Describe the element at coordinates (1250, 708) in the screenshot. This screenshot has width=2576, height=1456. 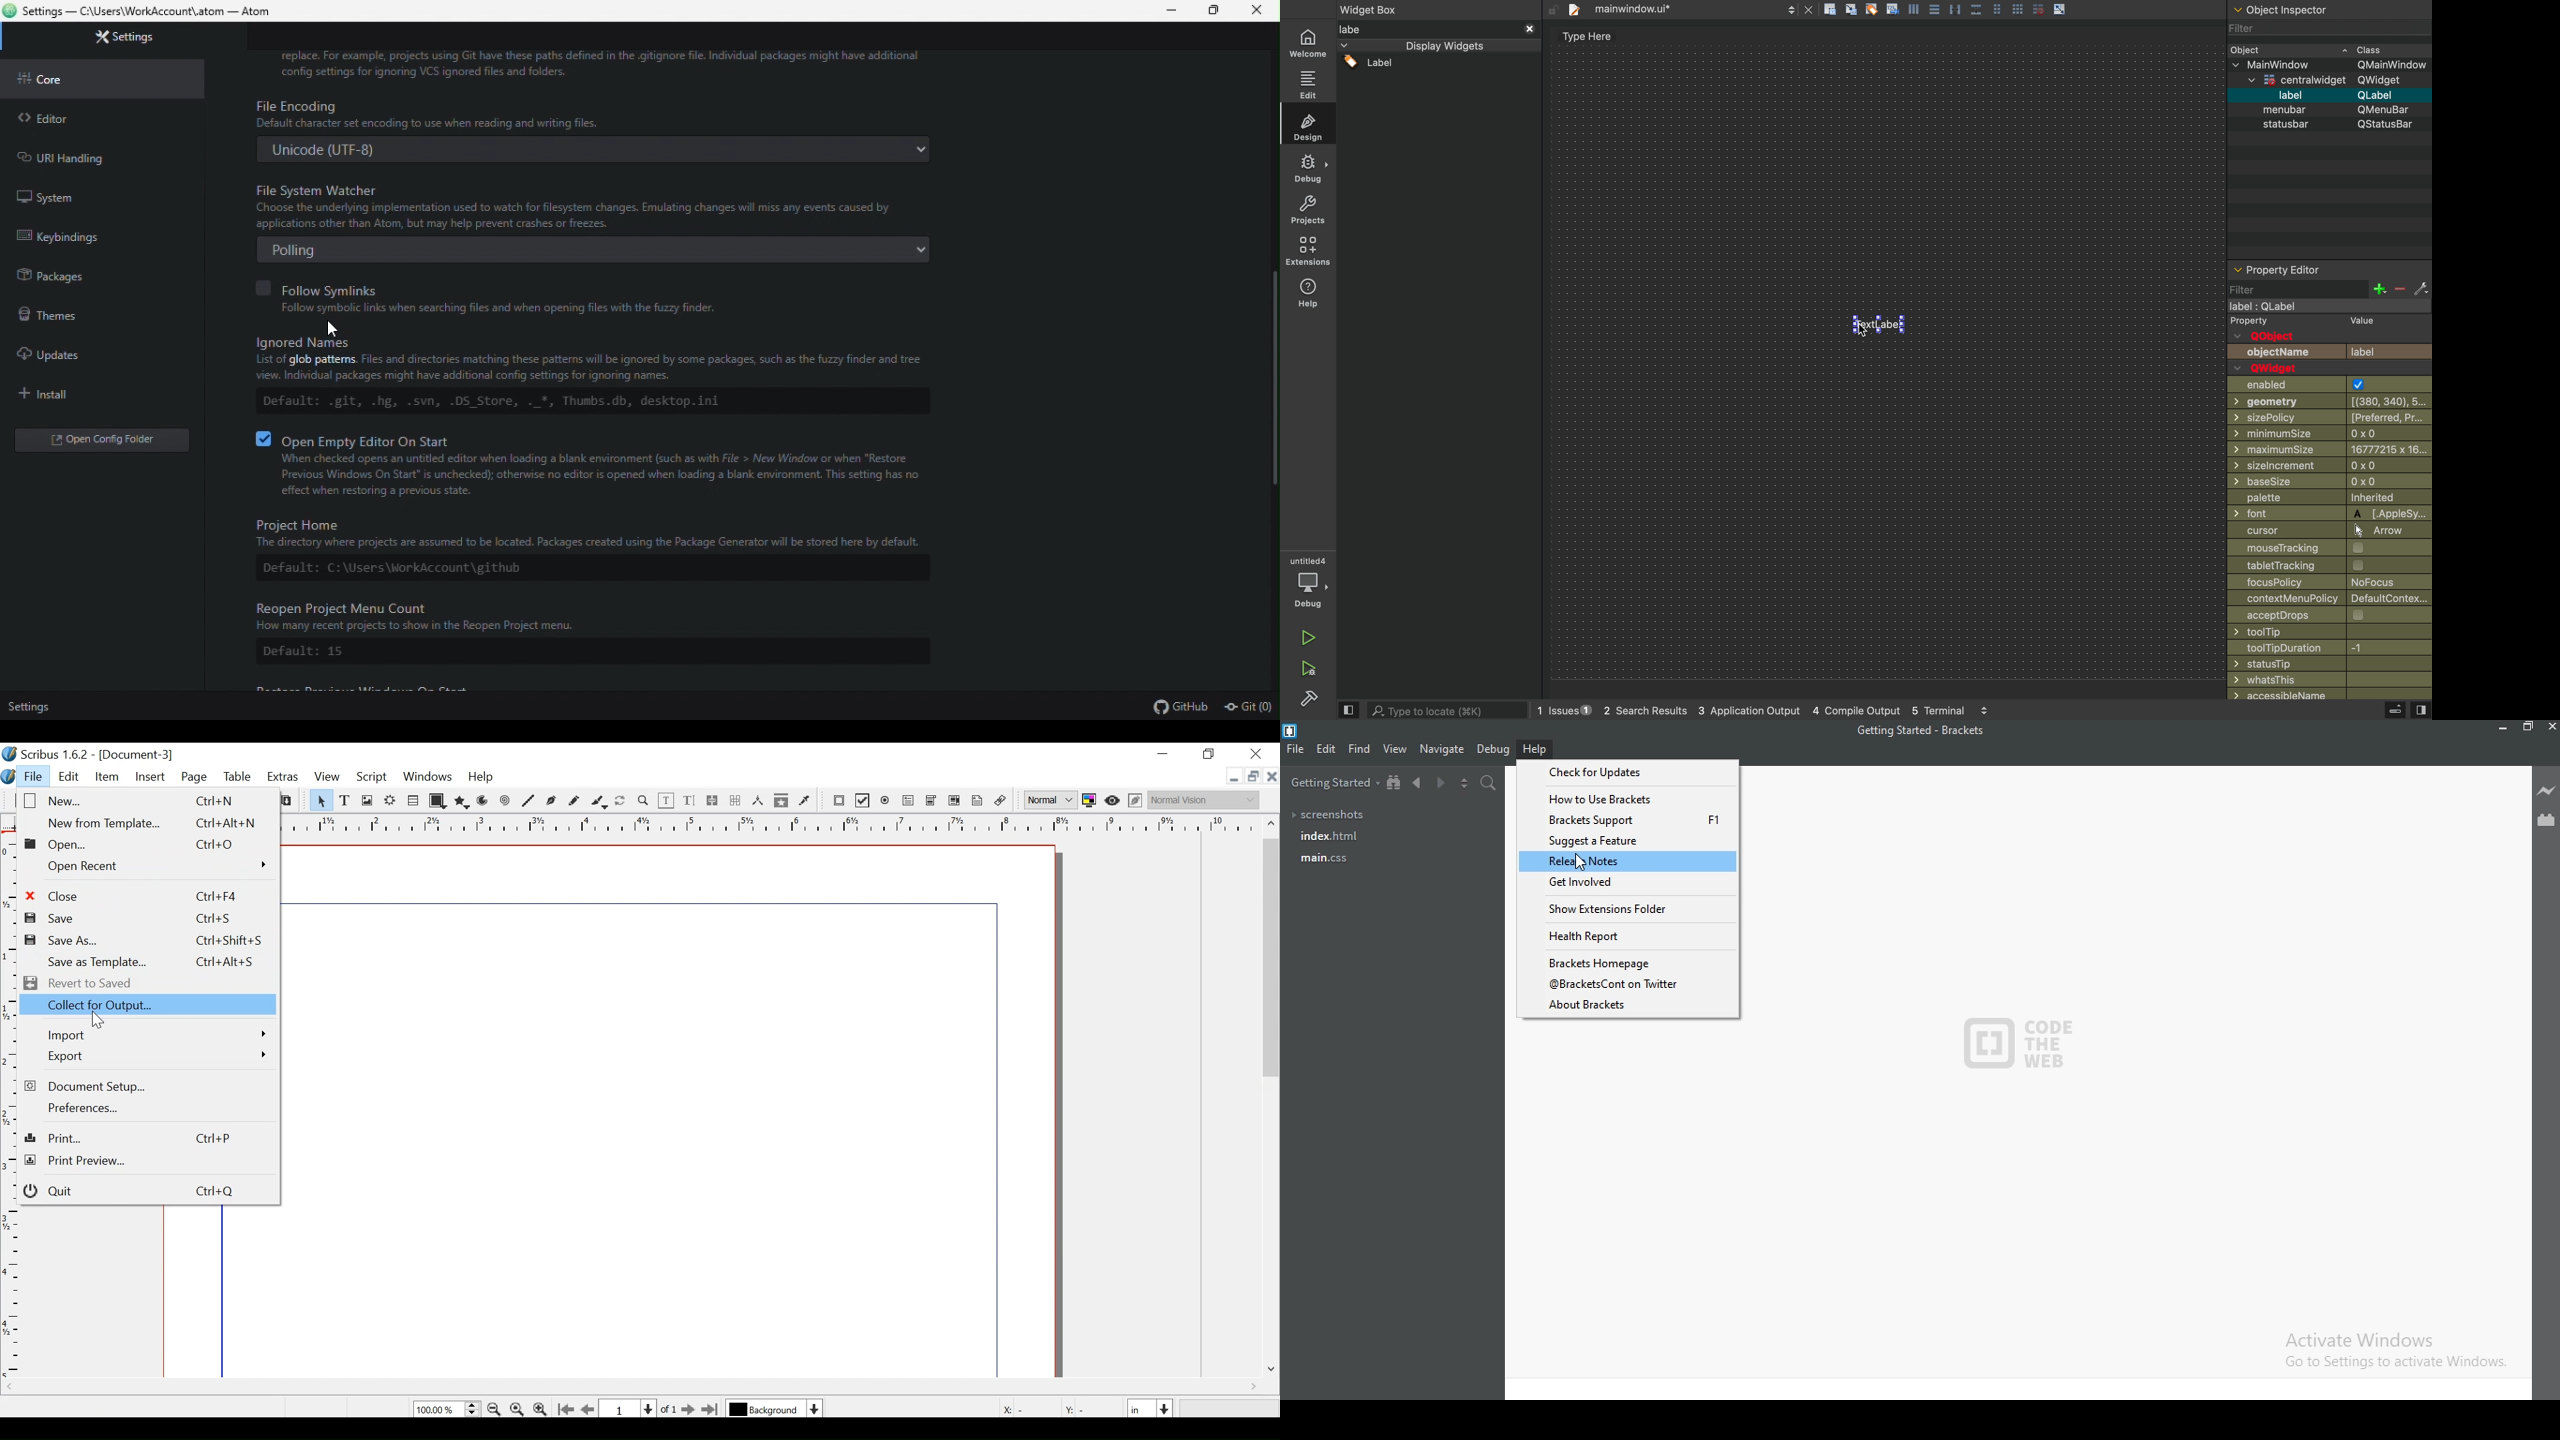
I see `git` at that location.